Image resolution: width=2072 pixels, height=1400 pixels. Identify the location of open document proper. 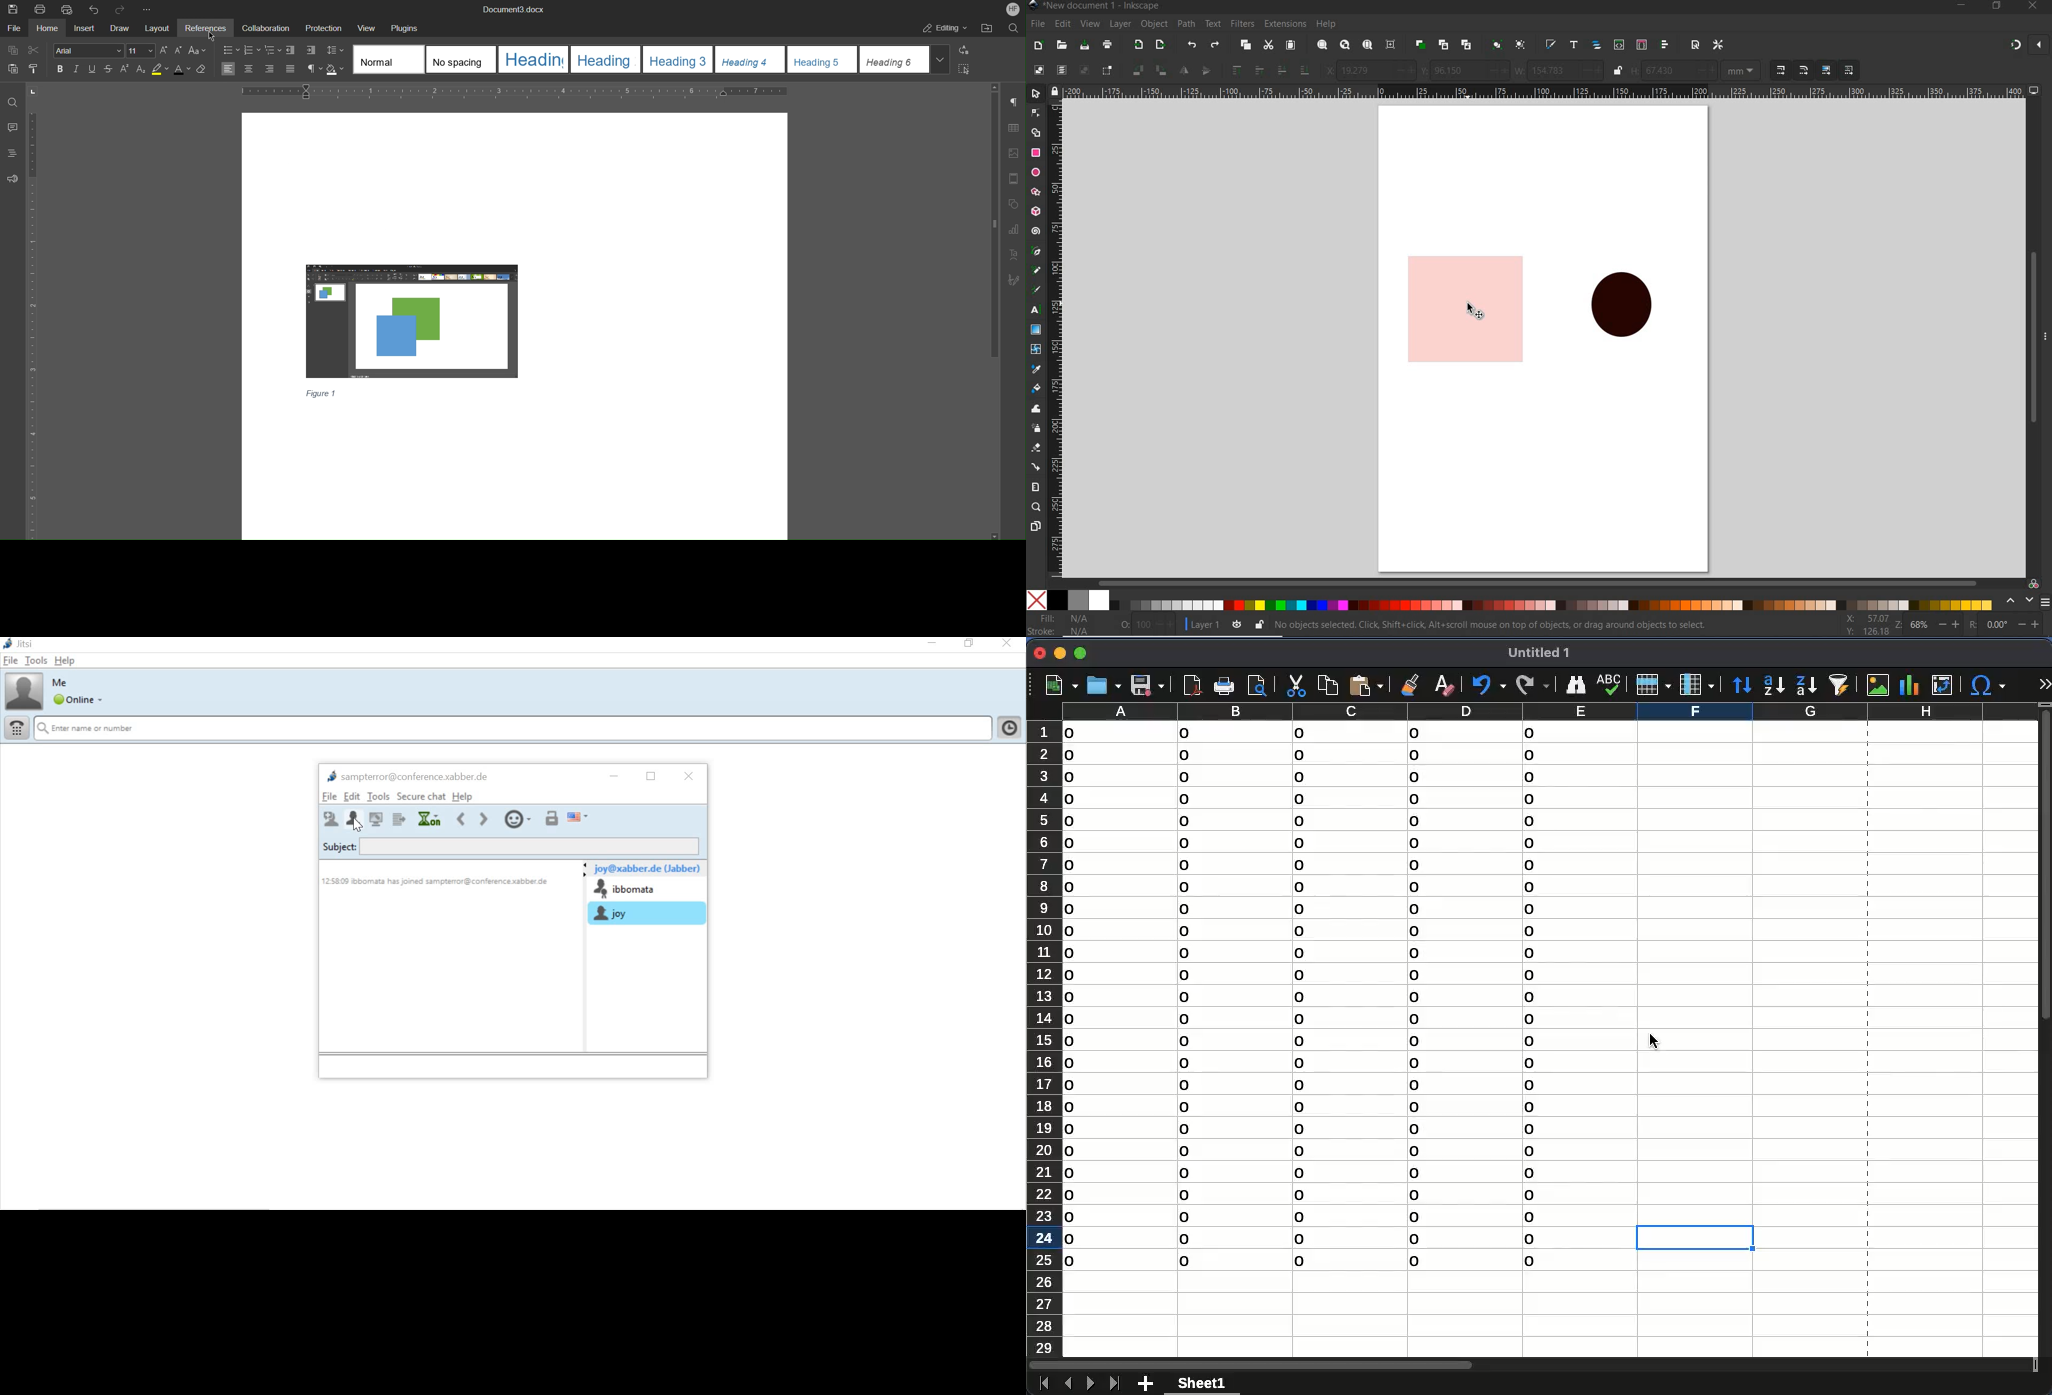
(1697, 45).